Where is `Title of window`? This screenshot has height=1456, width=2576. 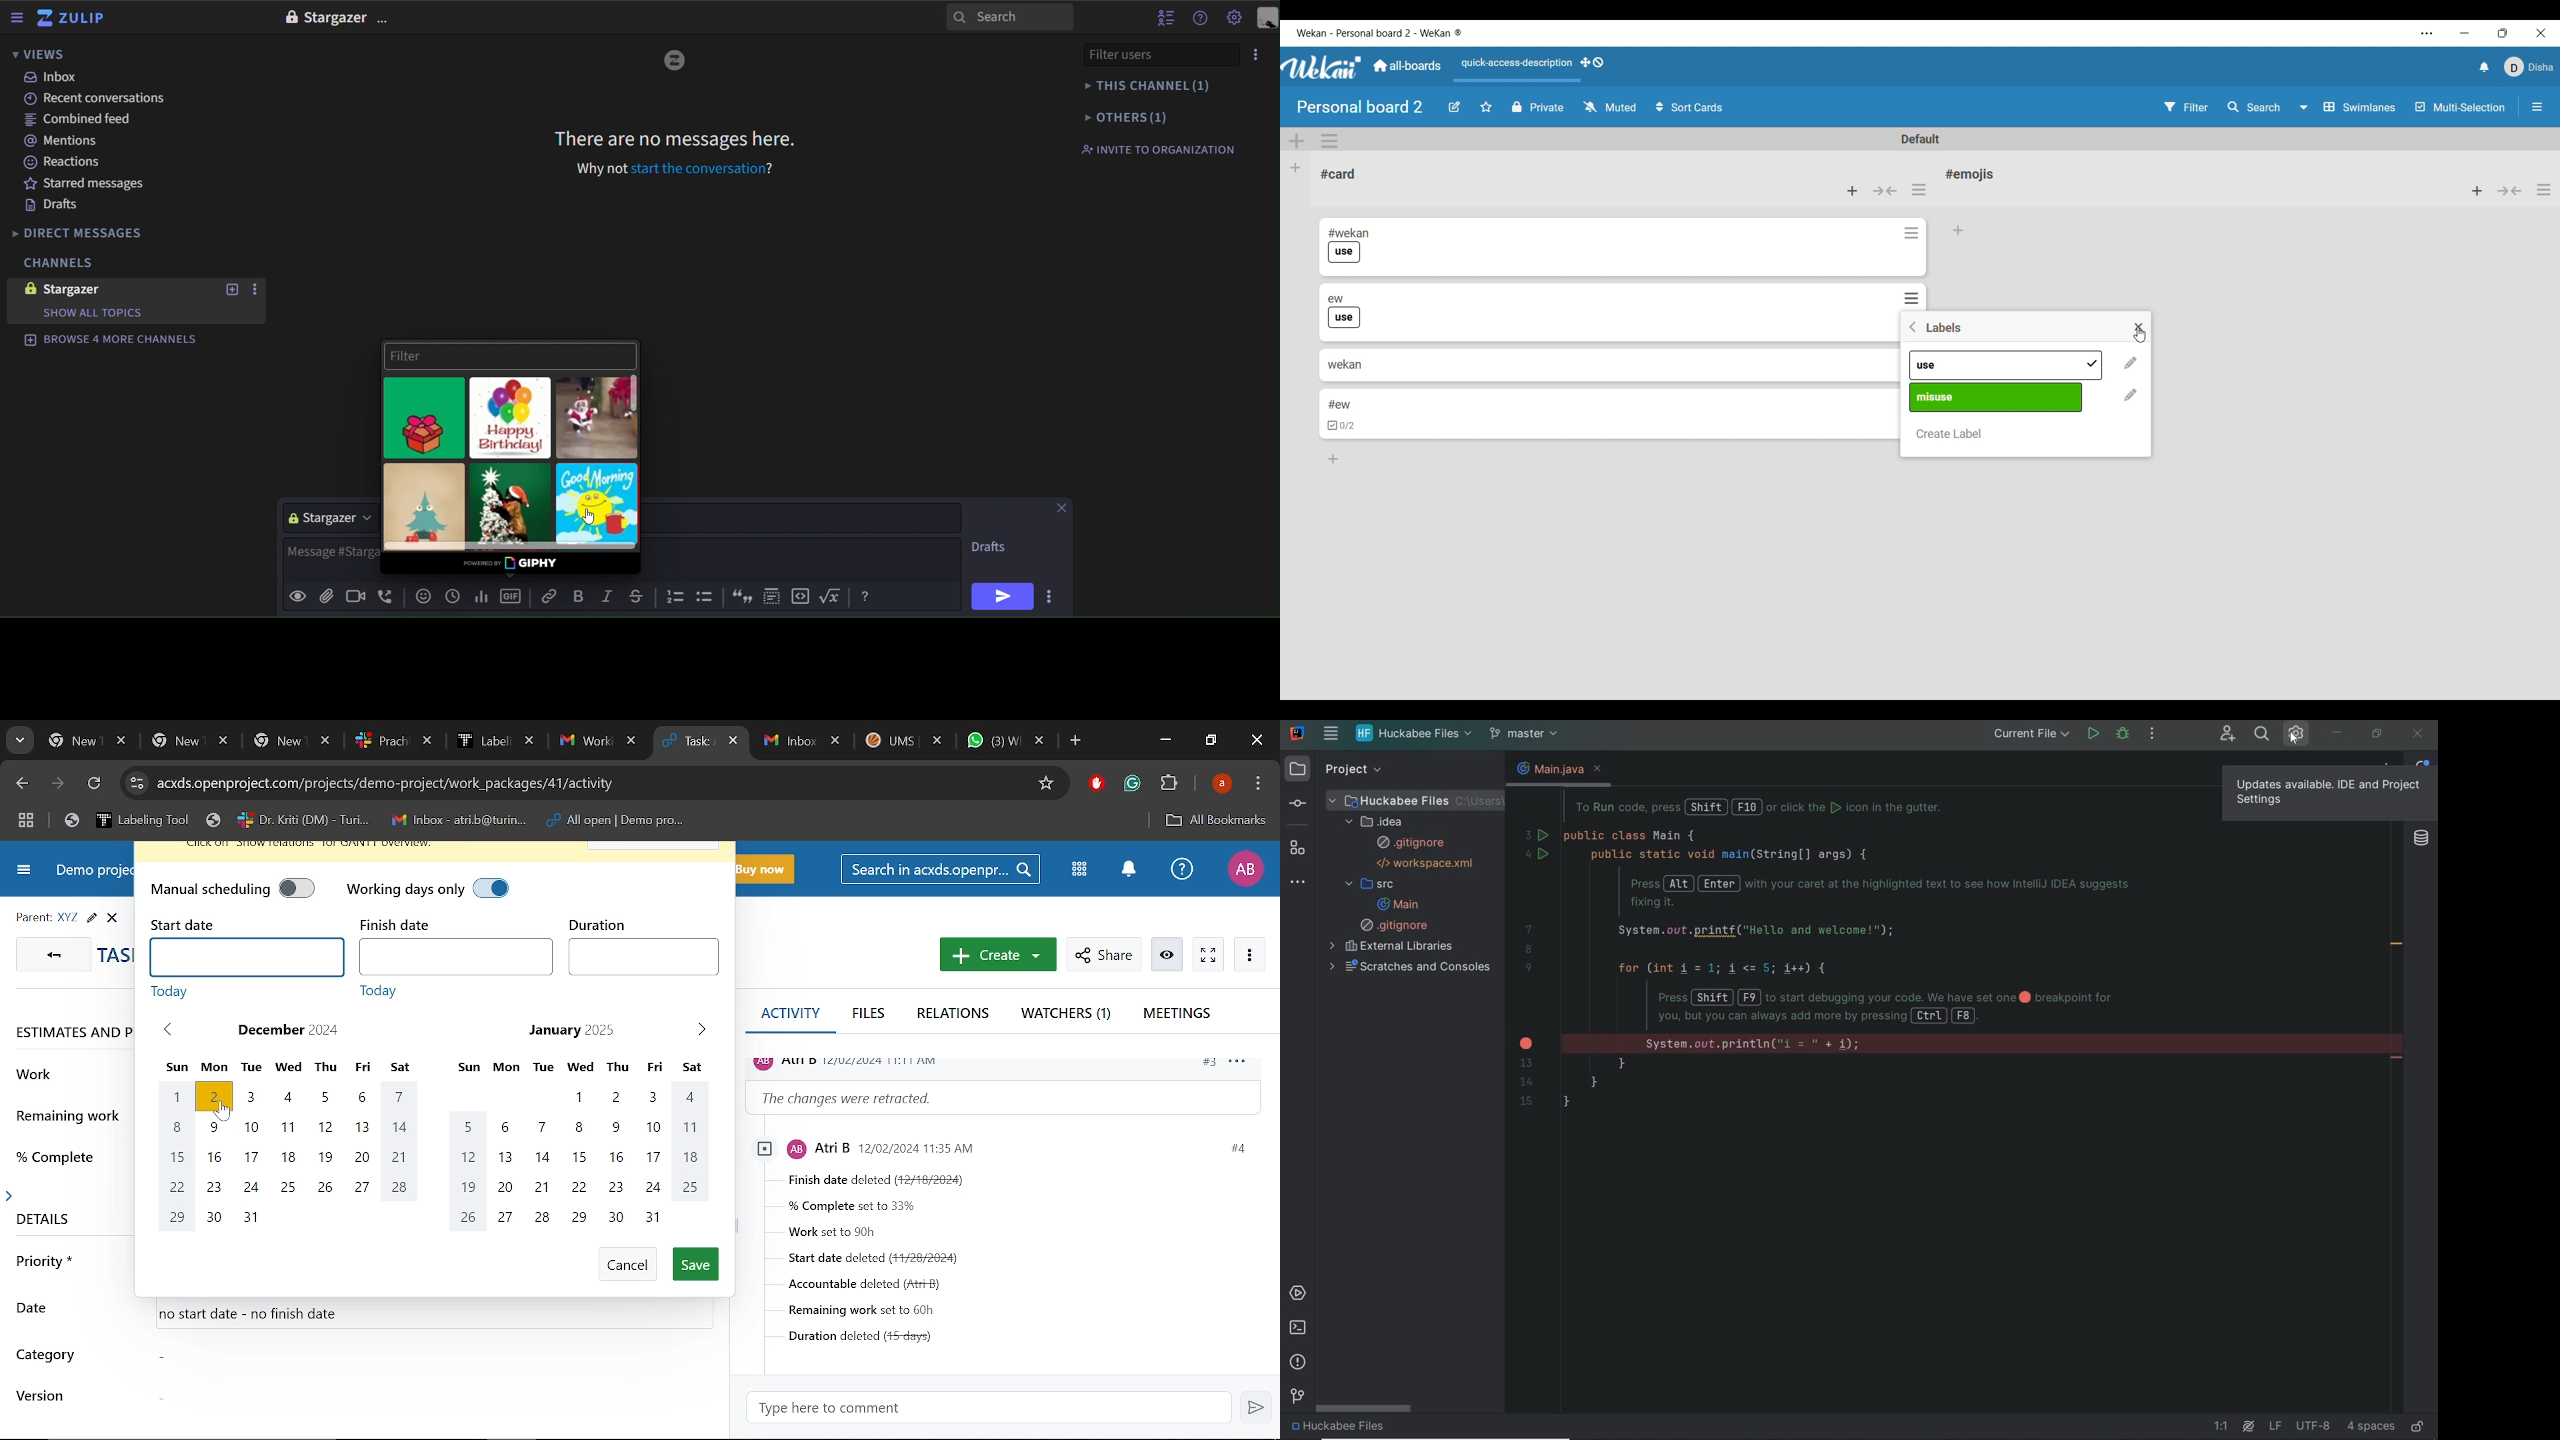 Title of window is located at coordinates (1943, 326).